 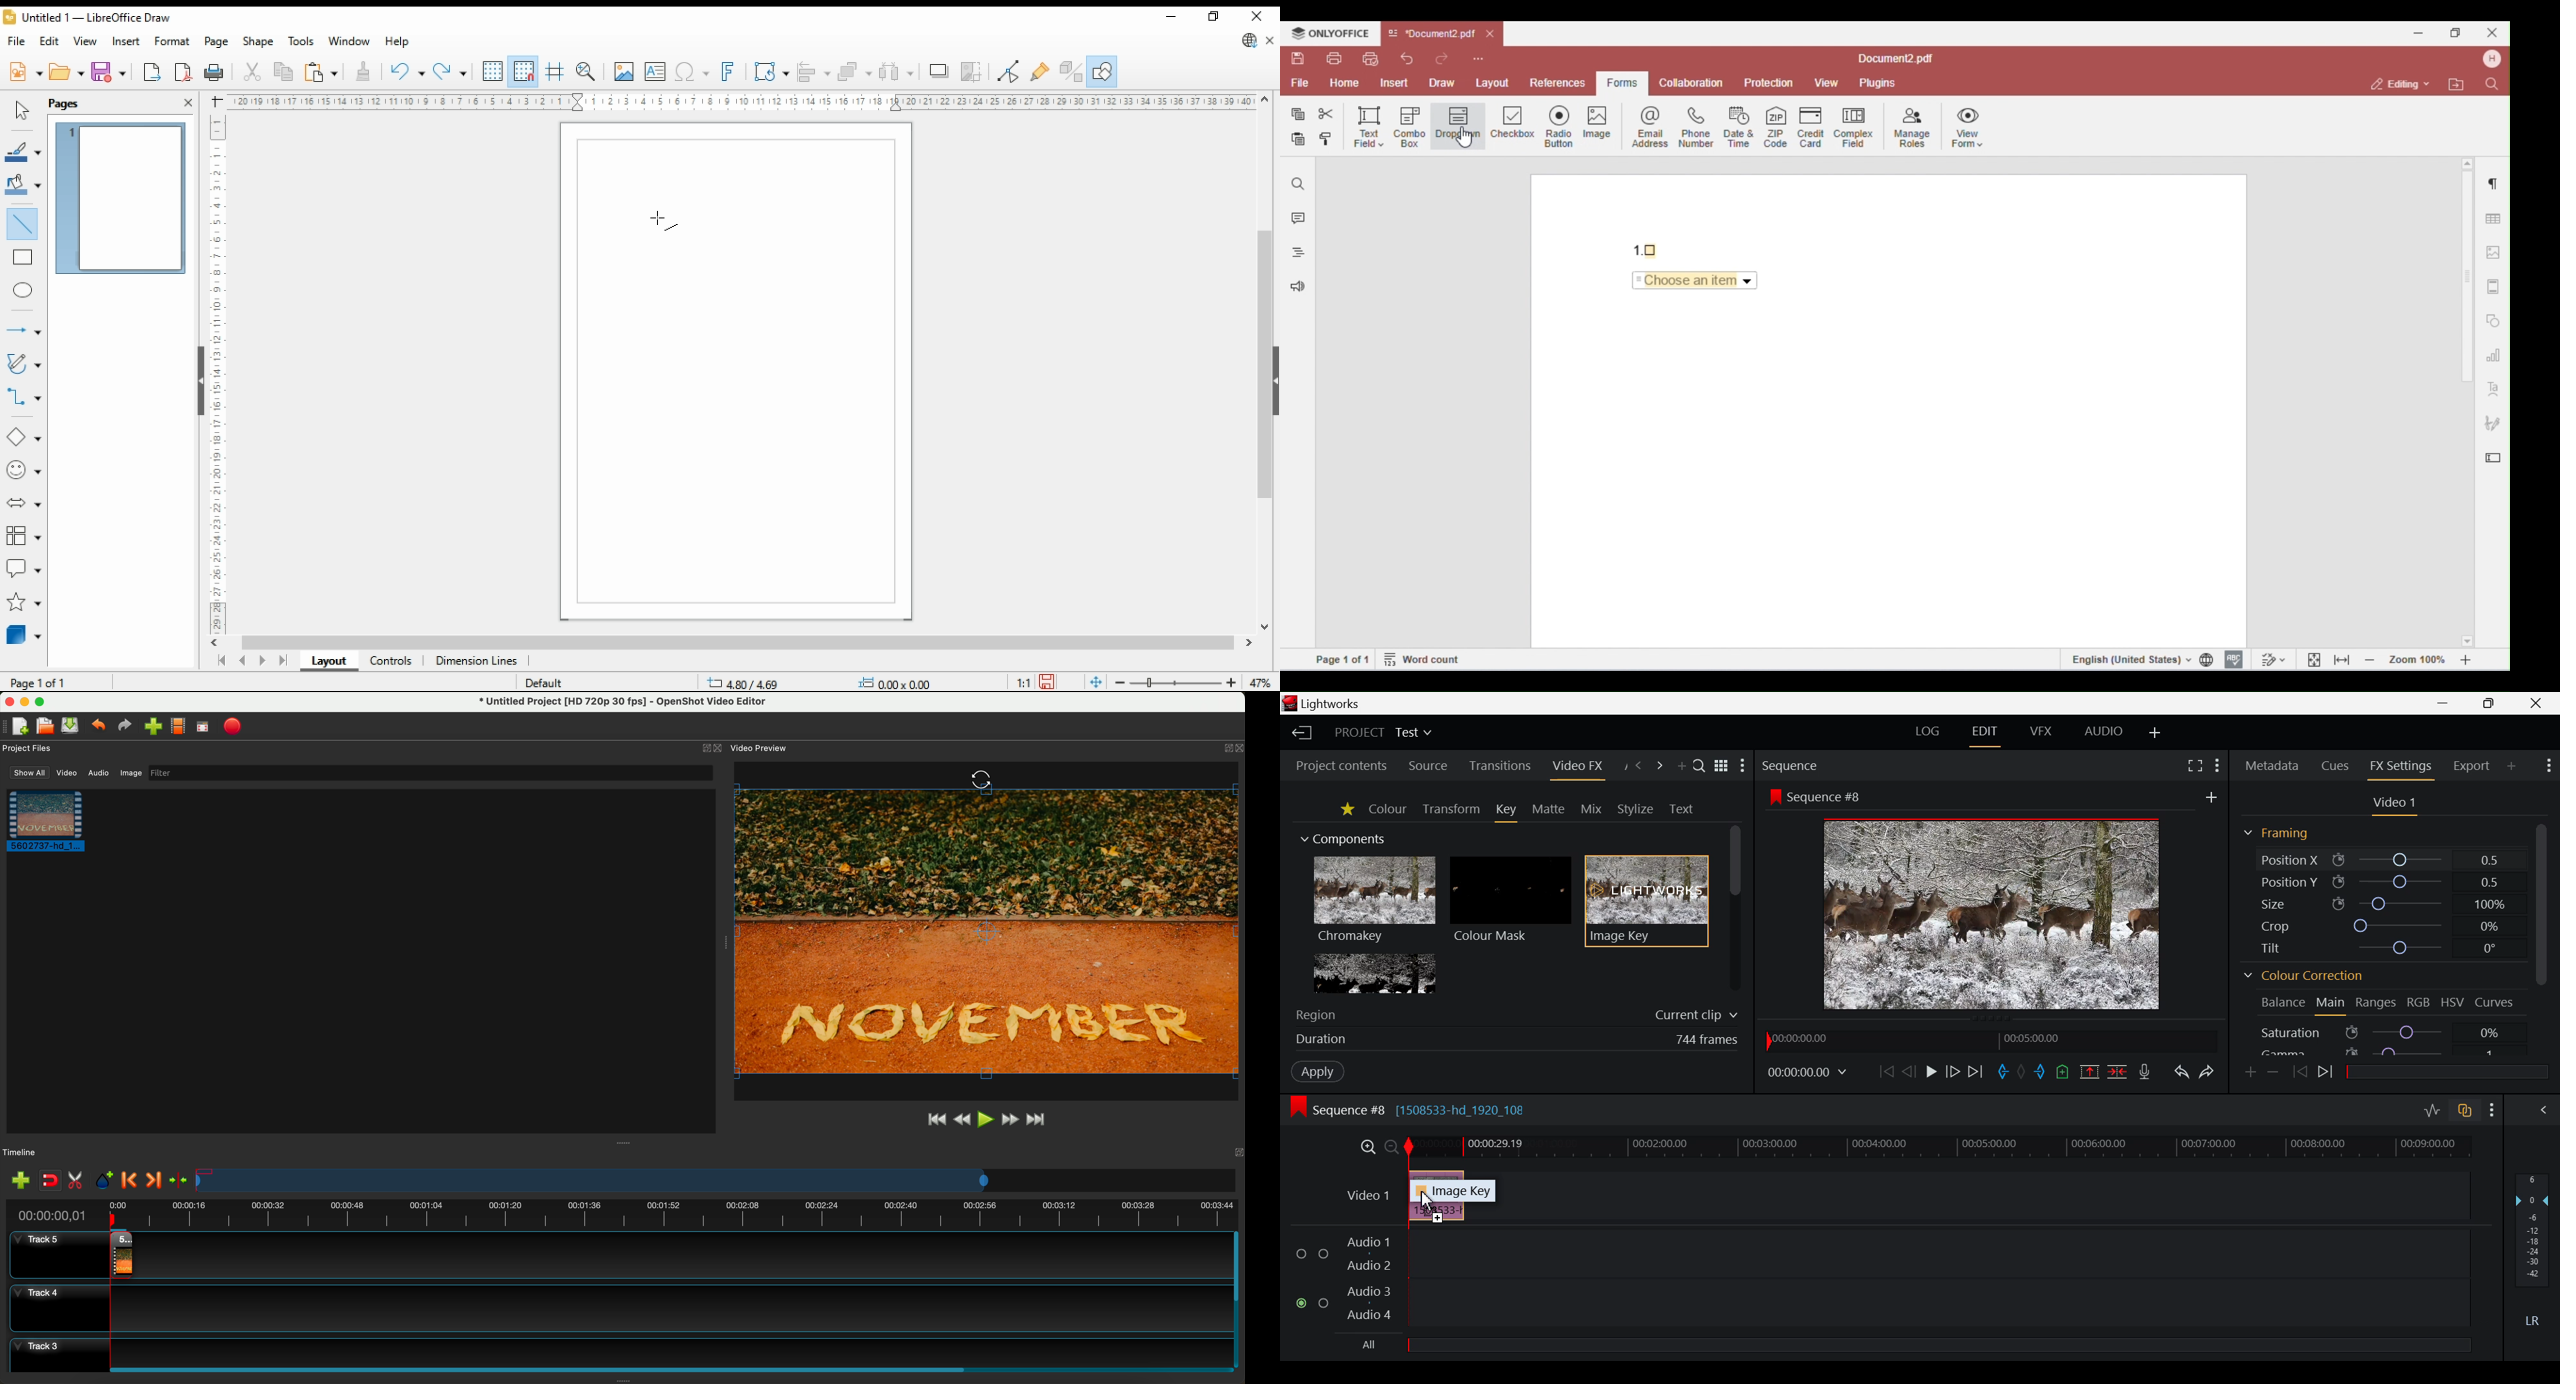 What do you see at coordinates (2339, 905) in the screenshot?
I see `icon` at bounding box center [2339, 905].